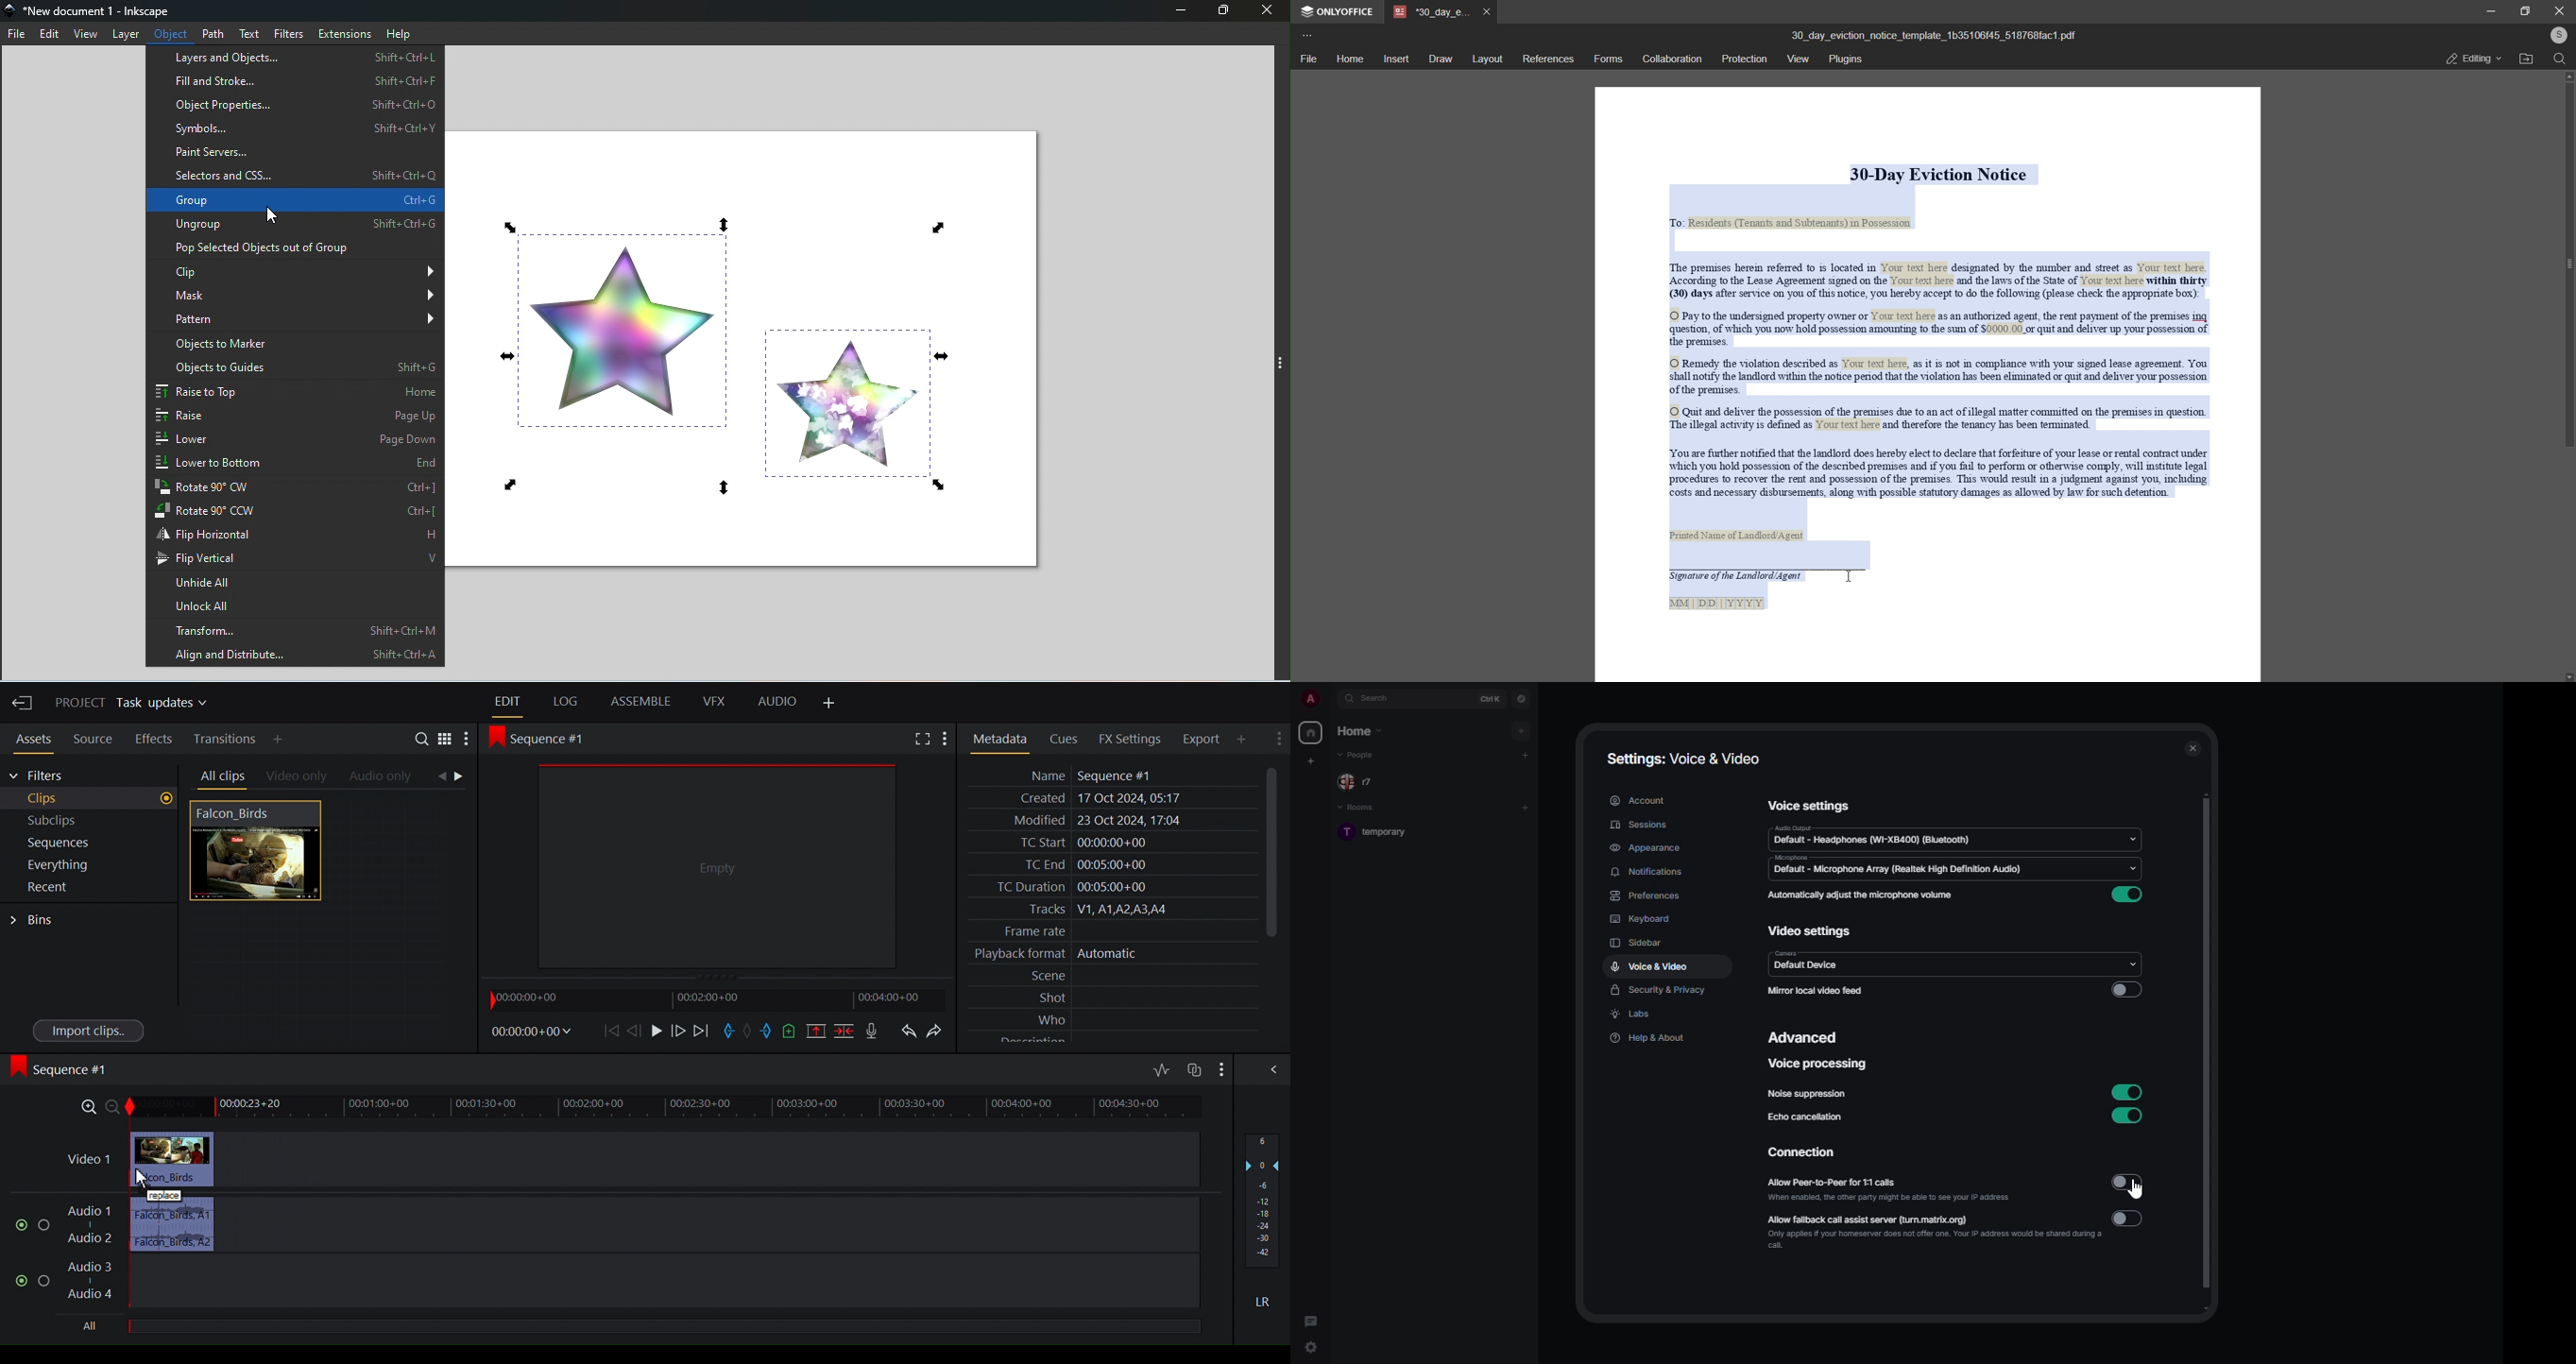  I want to click on Metadata Panel, so click(999, 739).